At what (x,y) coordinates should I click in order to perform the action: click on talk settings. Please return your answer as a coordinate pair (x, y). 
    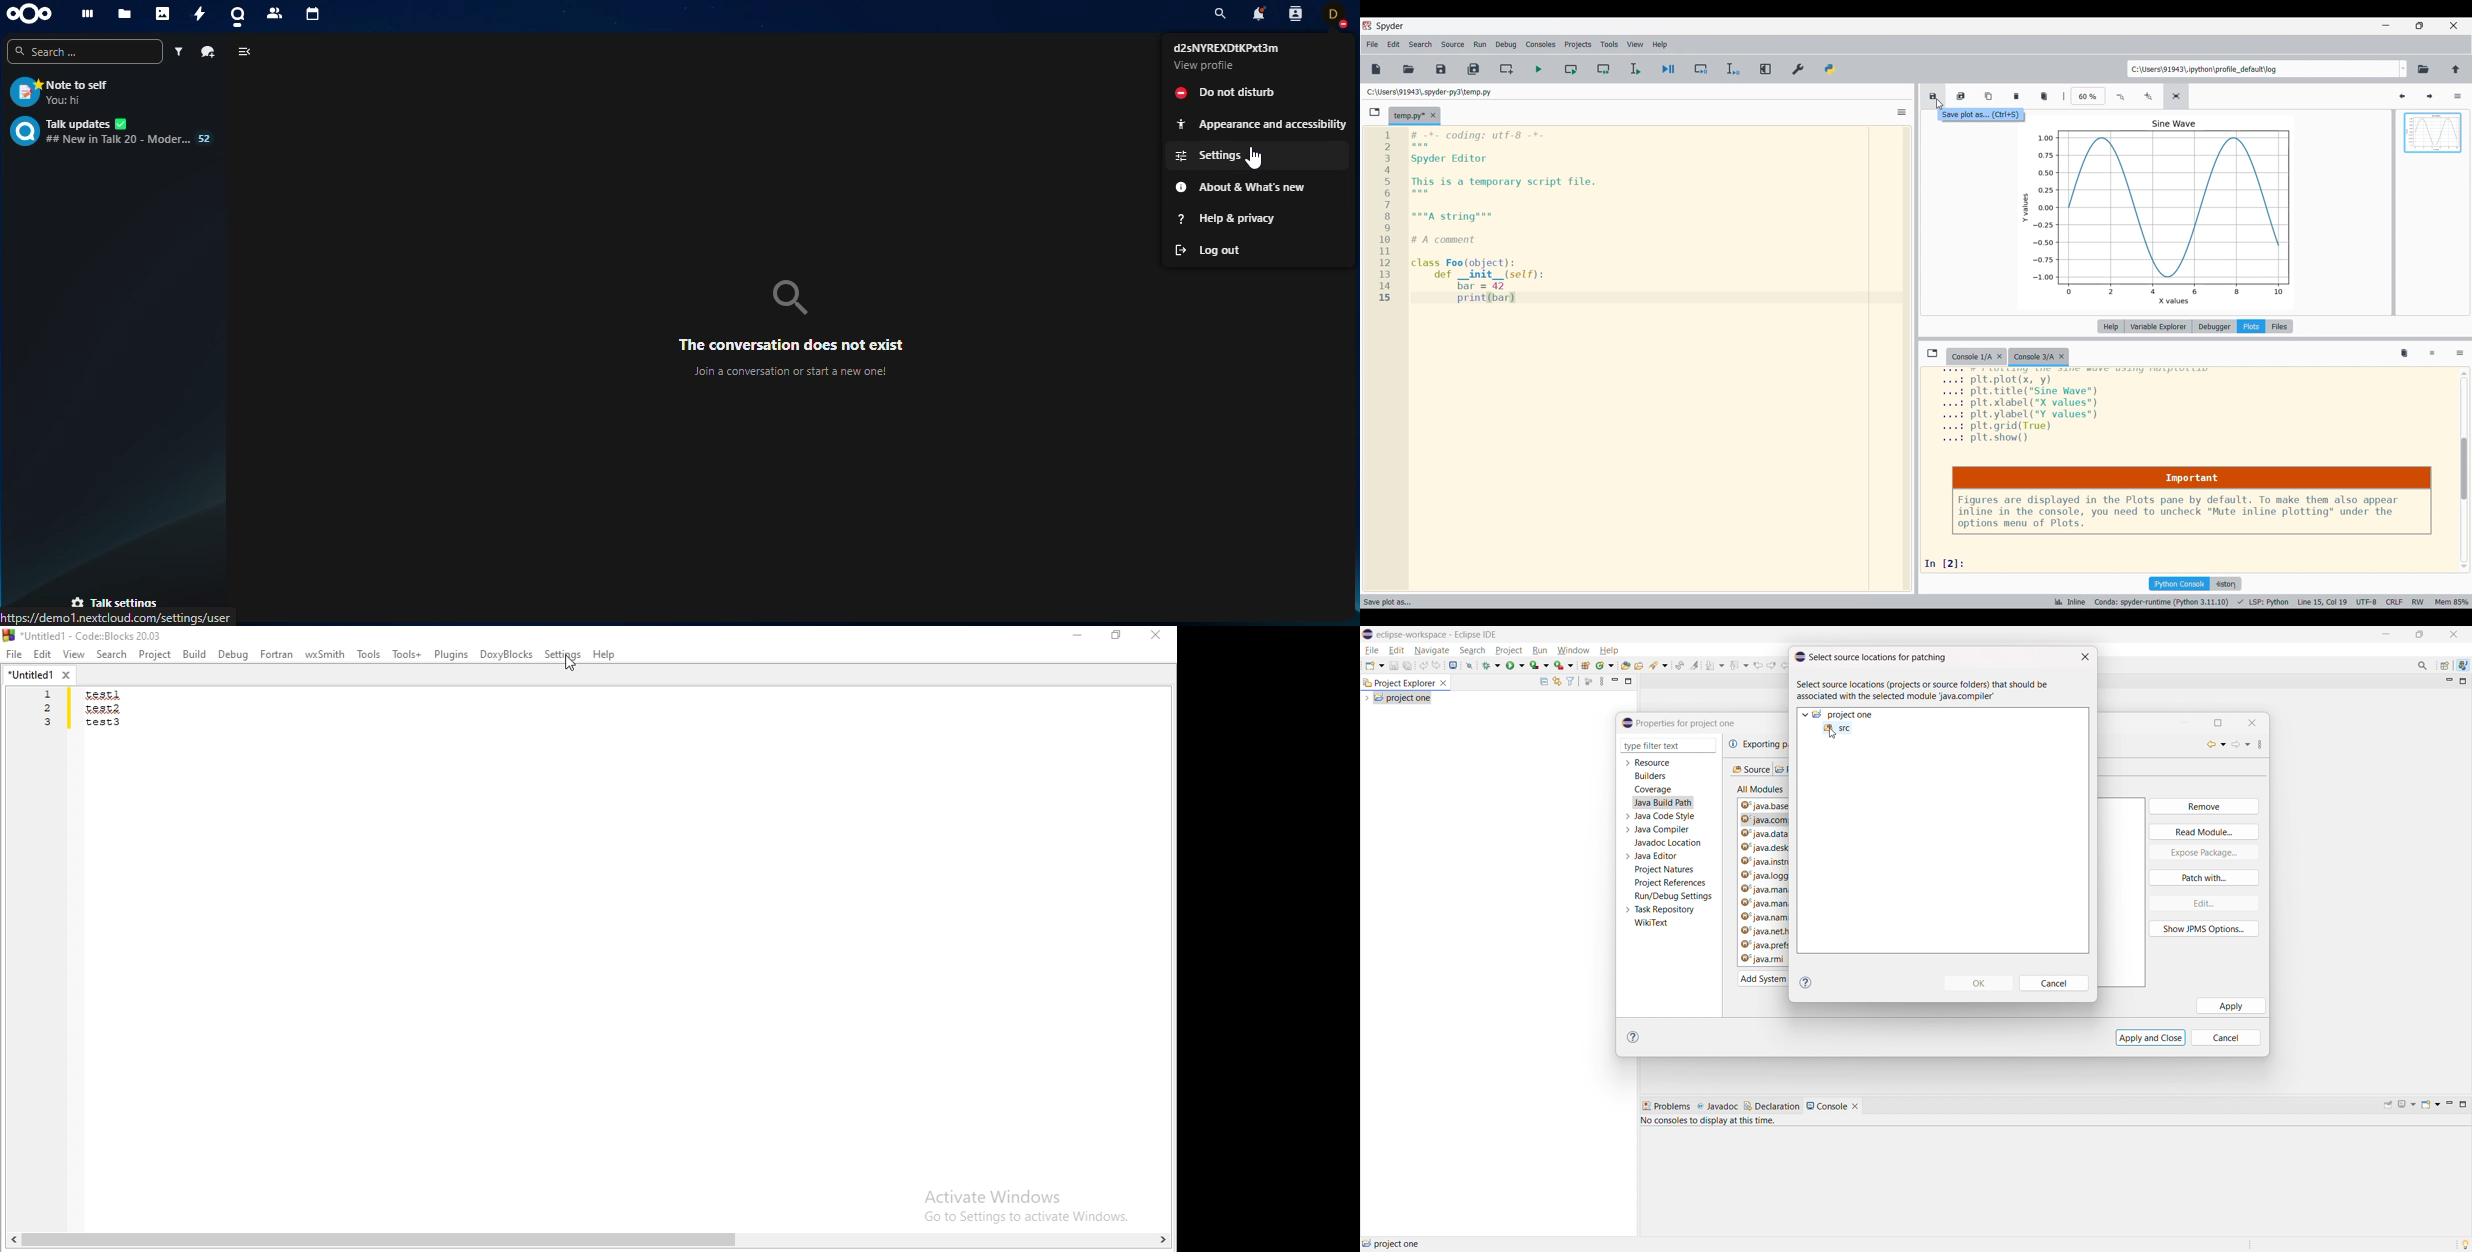
    Looking at the image, I should click on (116, 601).